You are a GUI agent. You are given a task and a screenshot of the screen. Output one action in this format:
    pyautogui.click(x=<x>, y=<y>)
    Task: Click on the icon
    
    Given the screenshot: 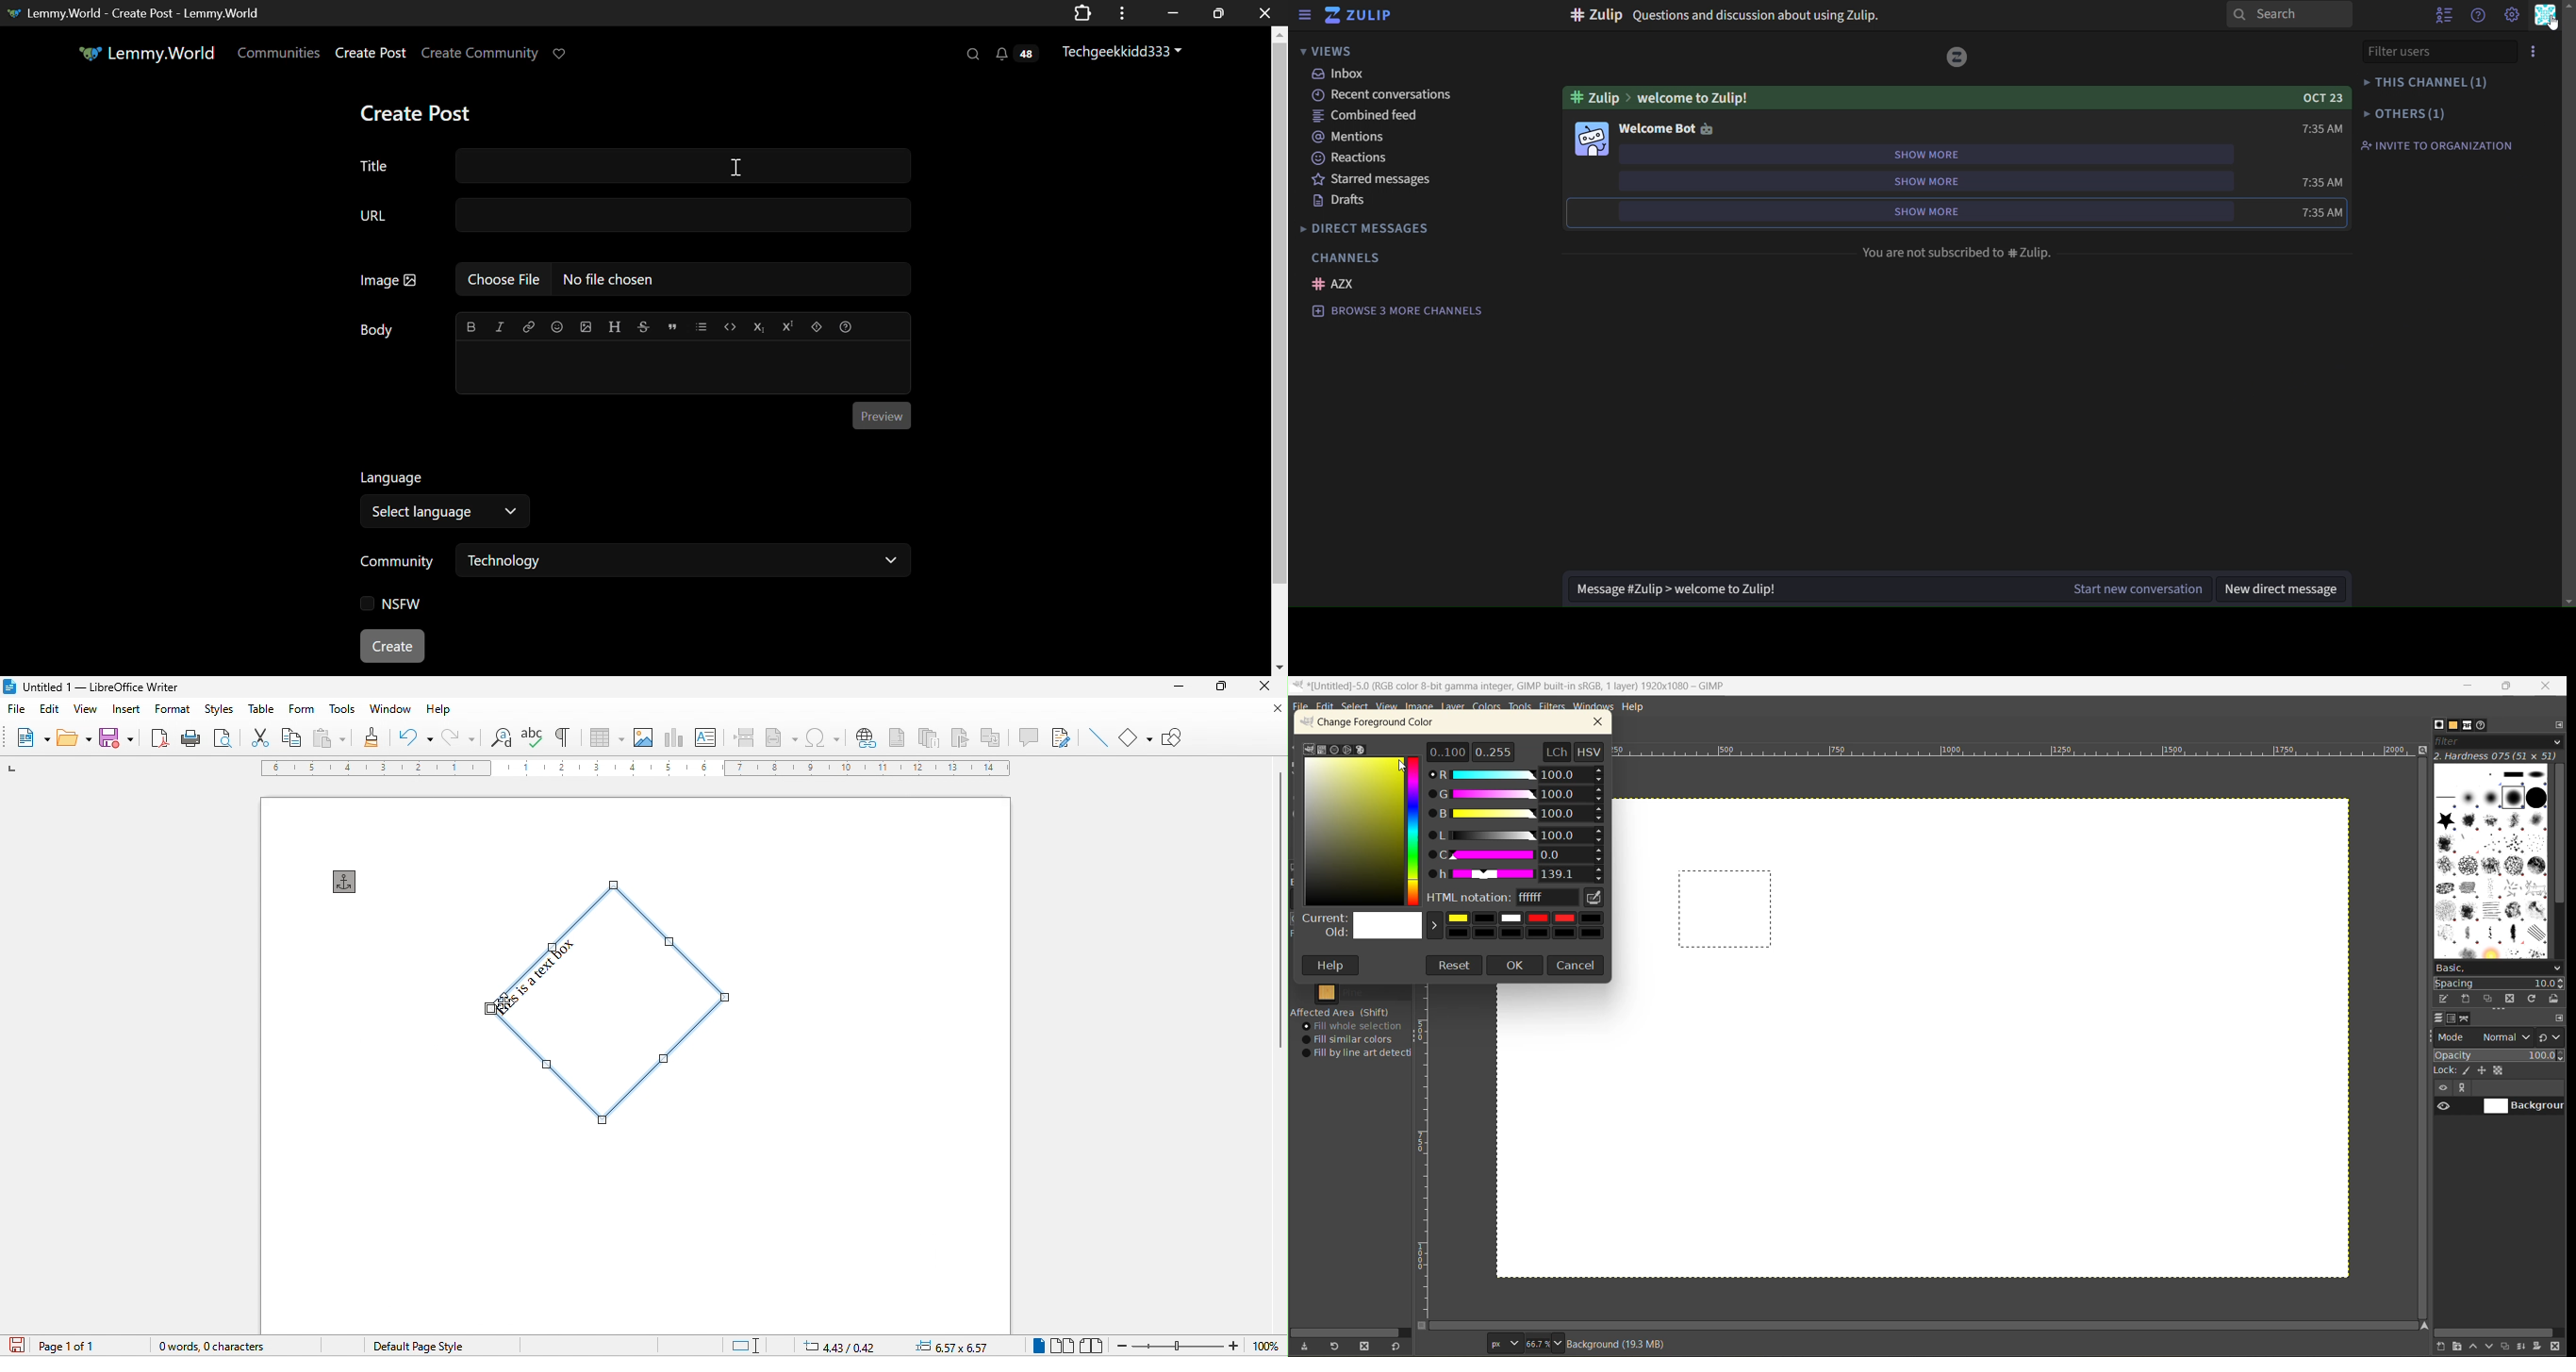 What is the action you would take?
    pyautogui.click(x=1957, y=56)
    